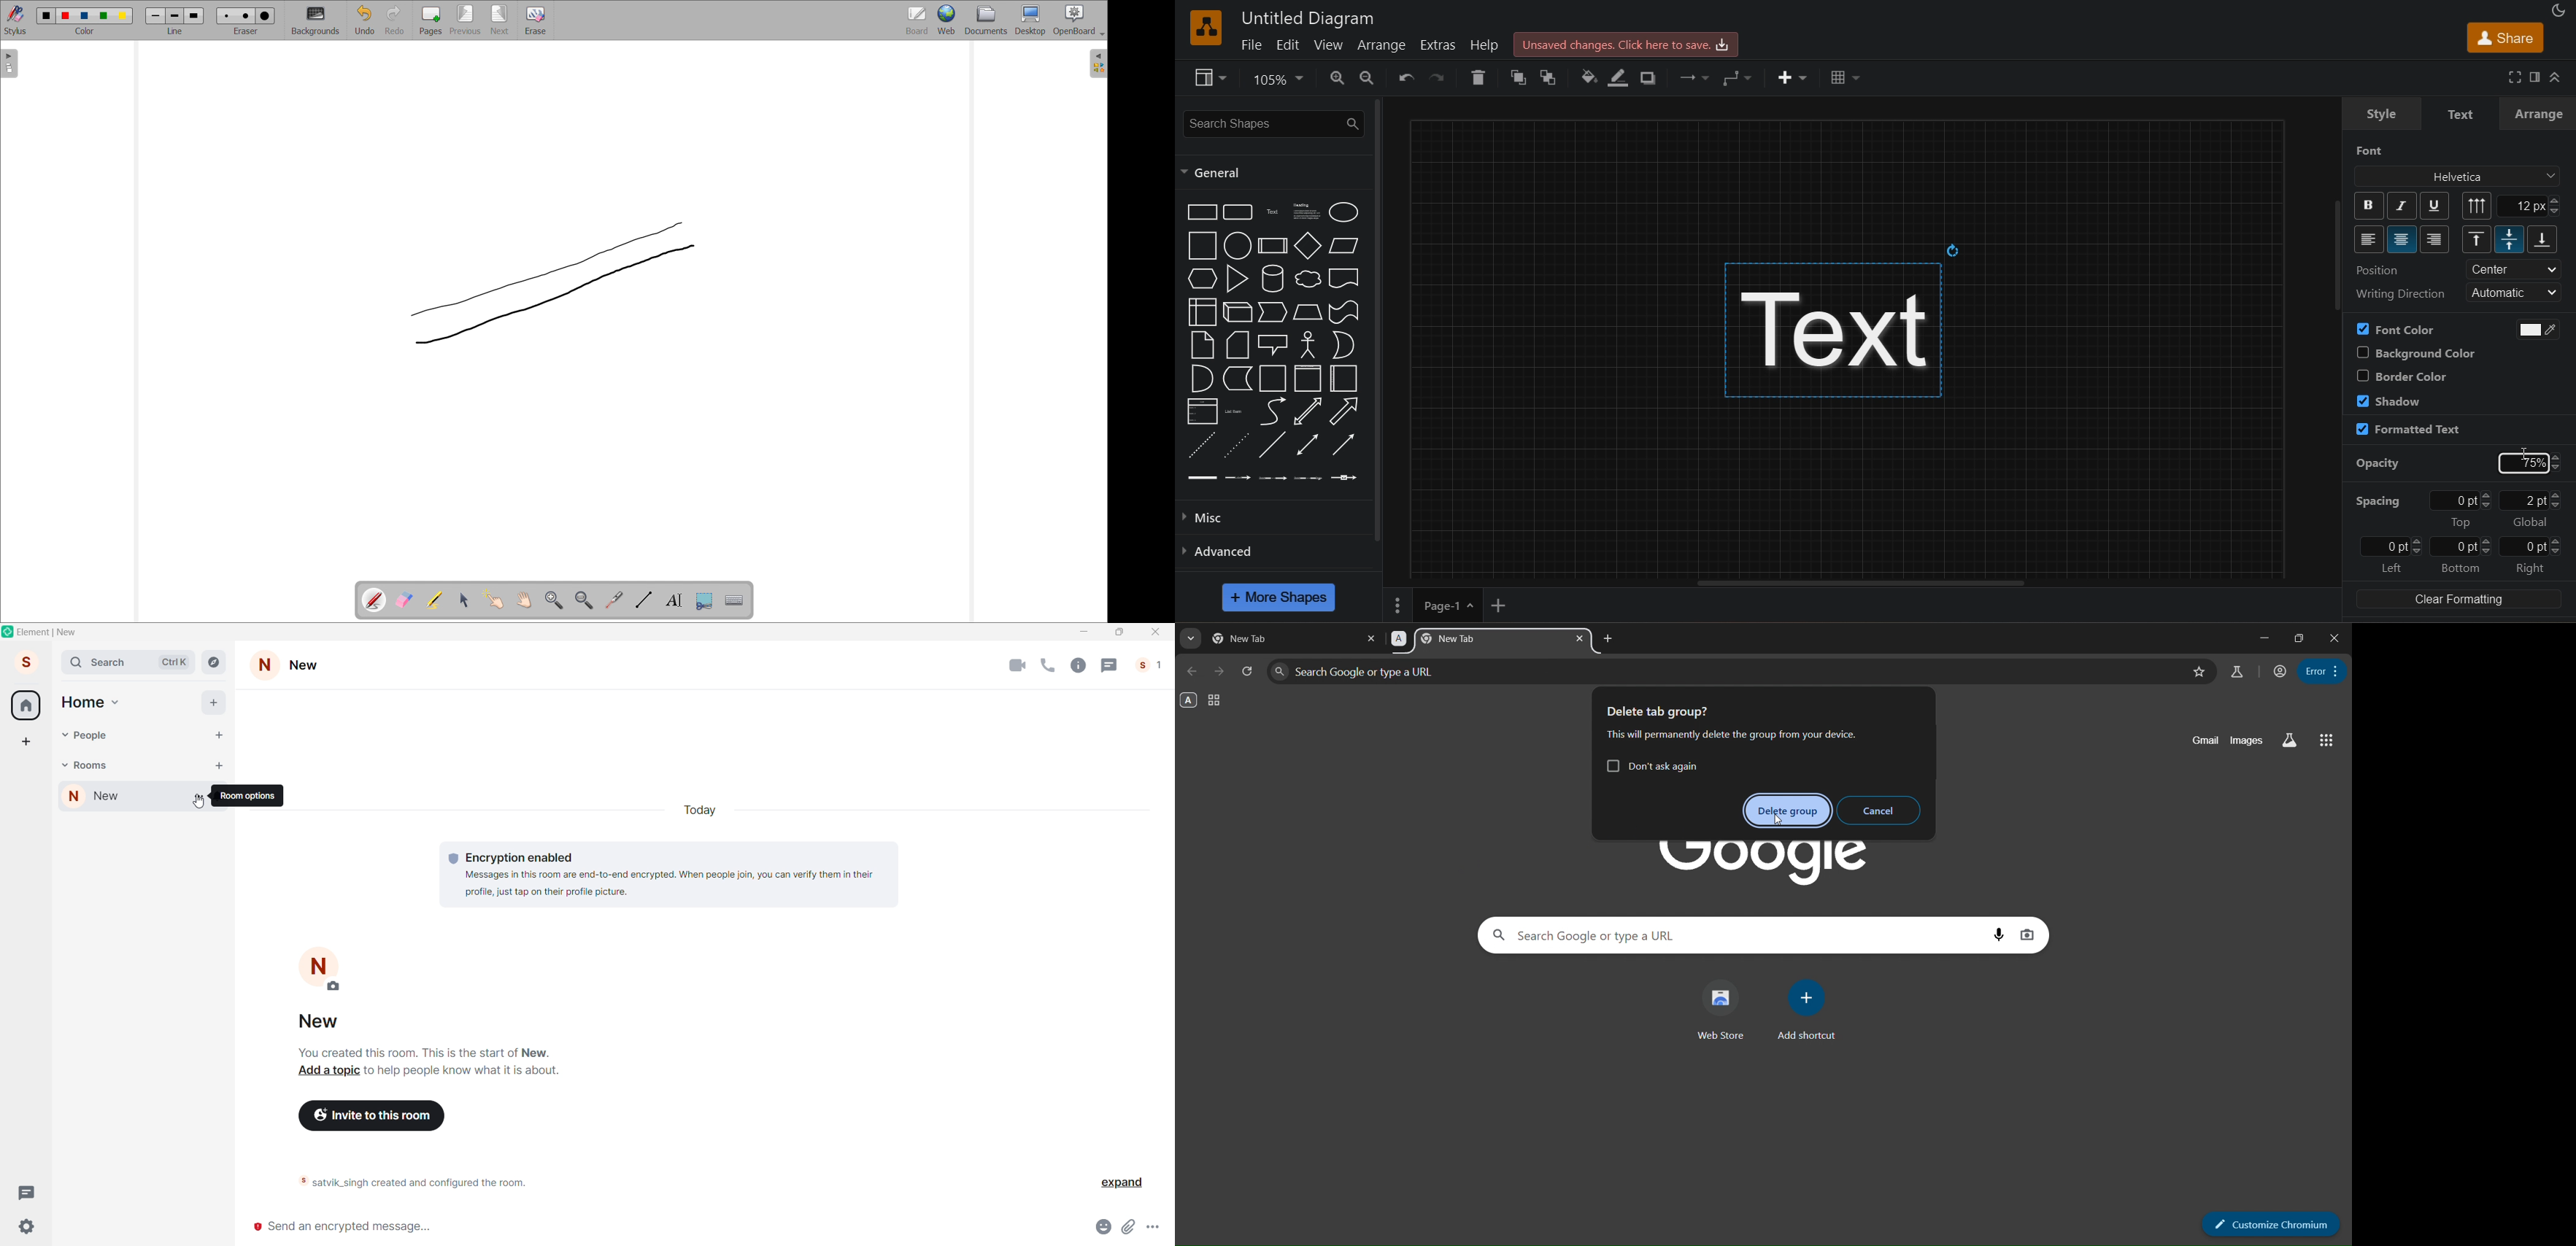 The width and height of the screenshot is (2576, 1260). What do you see at coordinates (1238, 344) in the screenshot?
I see `card` at bounding box center [1238, 344].